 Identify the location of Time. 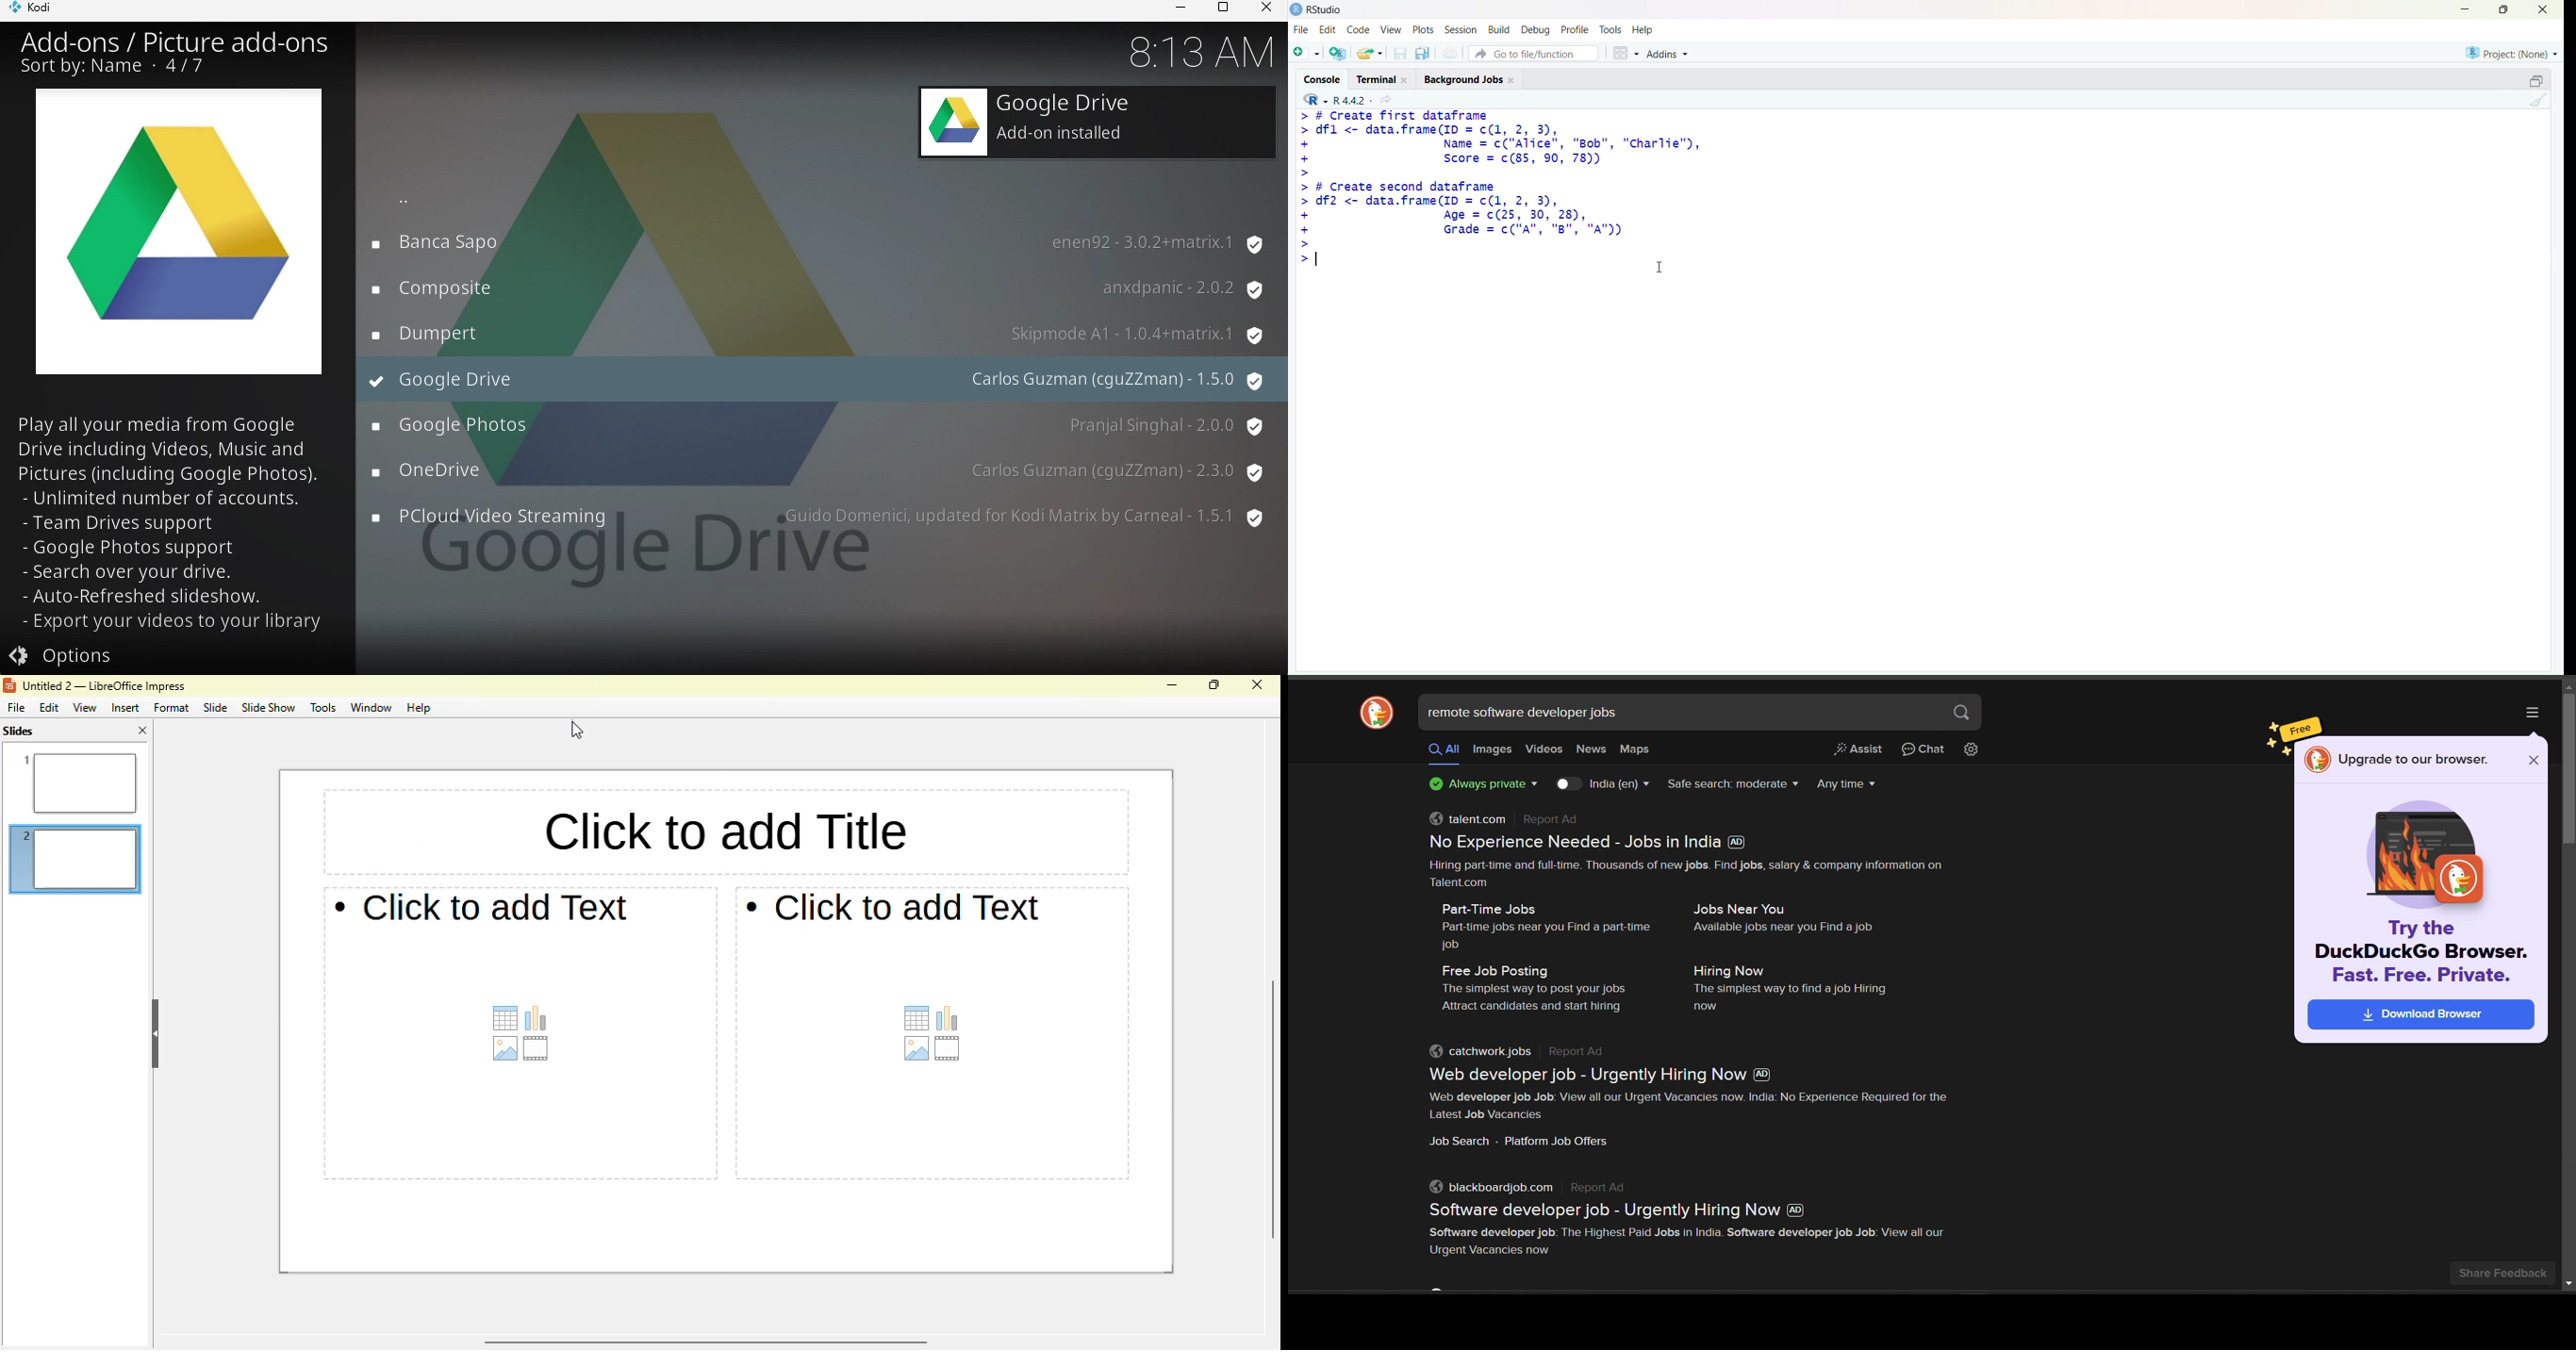
(1191, 52).